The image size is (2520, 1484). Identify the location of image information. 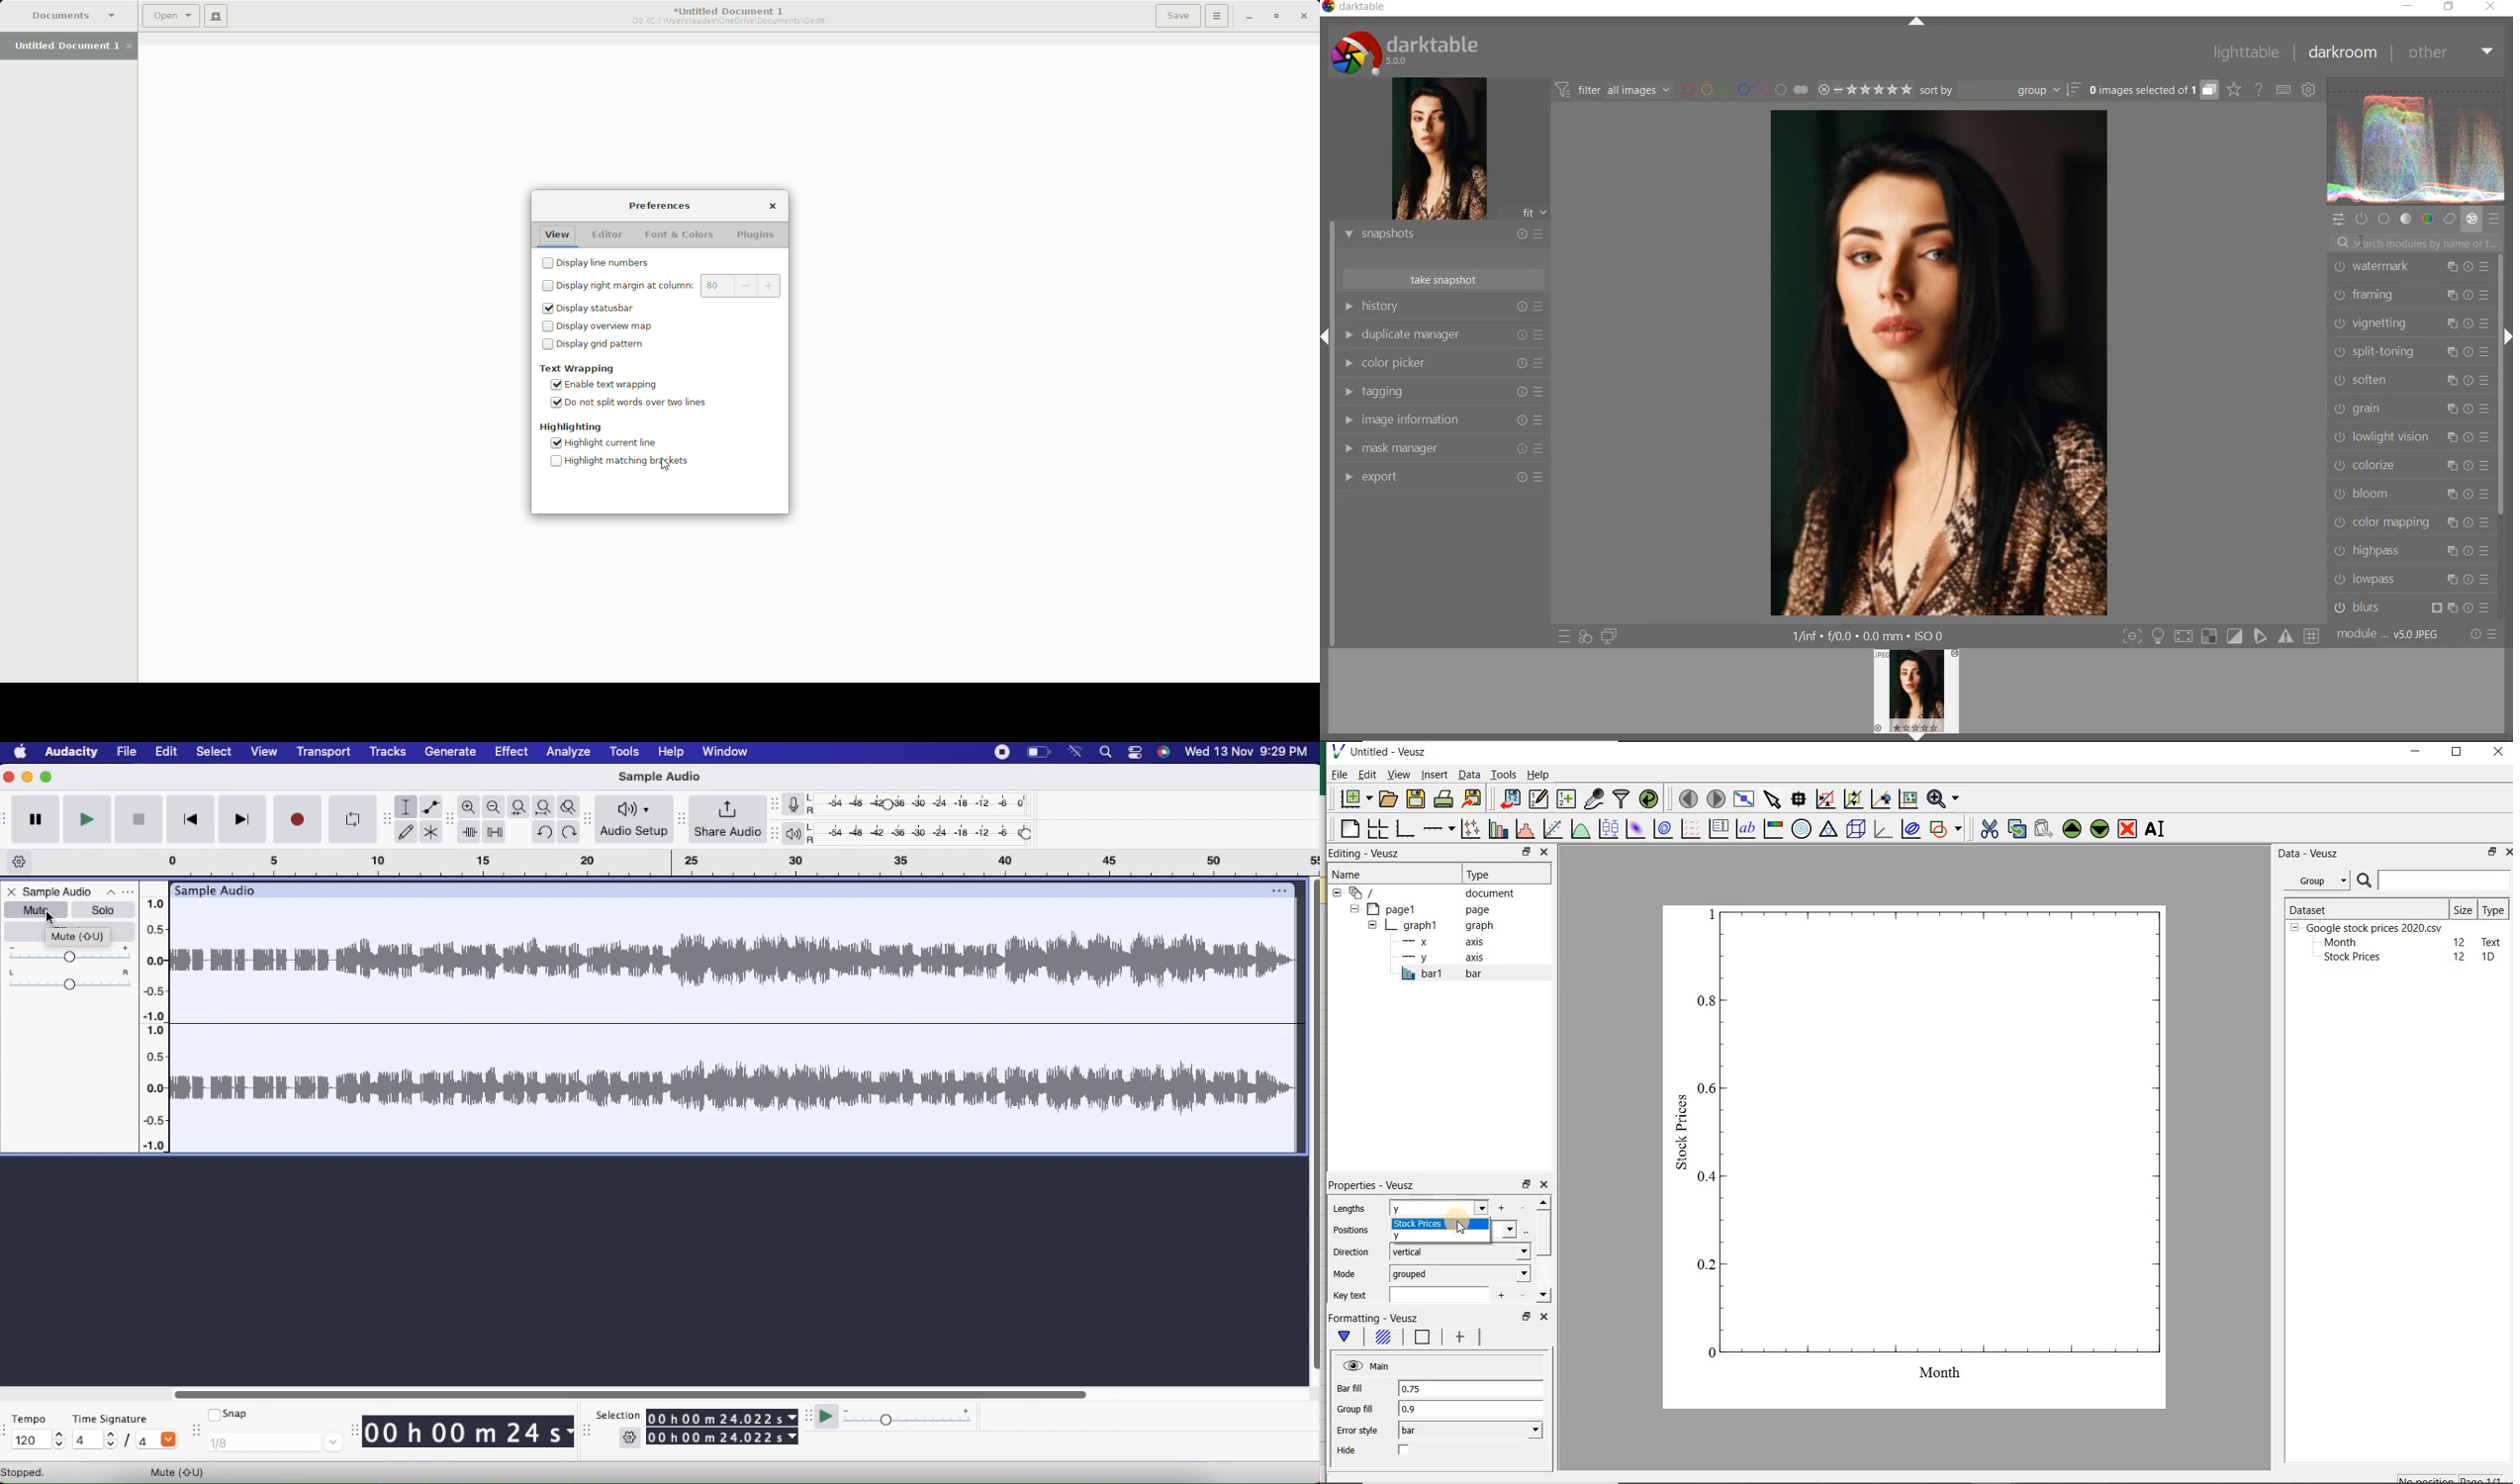
(1442, 420).